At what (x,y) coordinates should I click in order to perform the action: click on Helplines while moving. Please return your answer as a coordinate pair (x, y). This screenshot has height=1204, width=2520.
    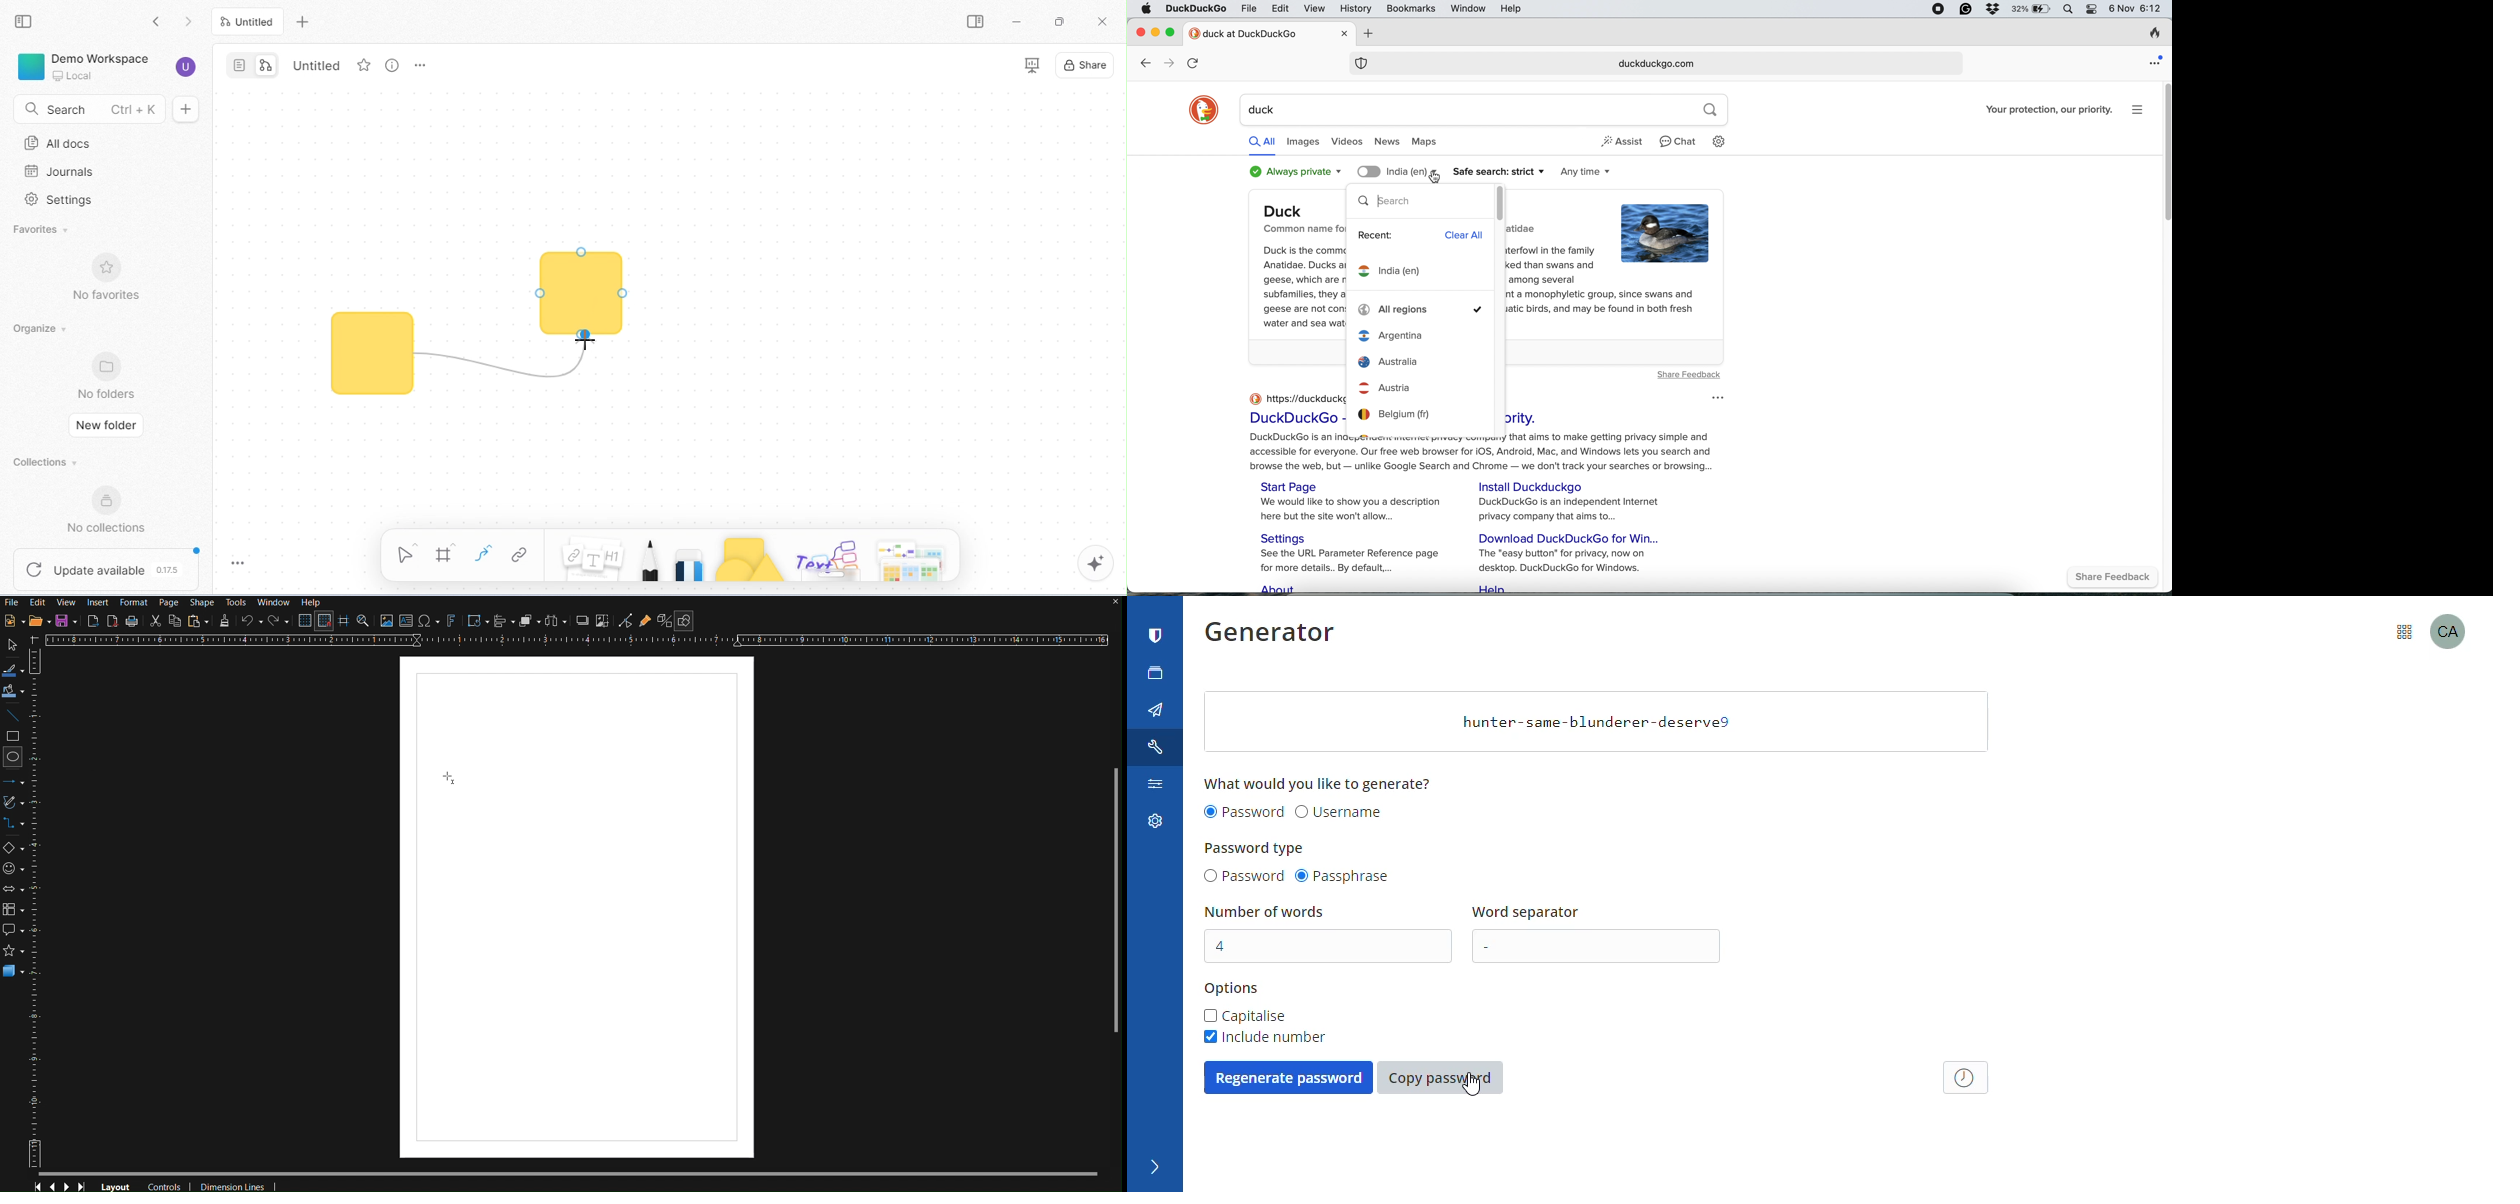
    Looking at the image, I should click on (343, 621).